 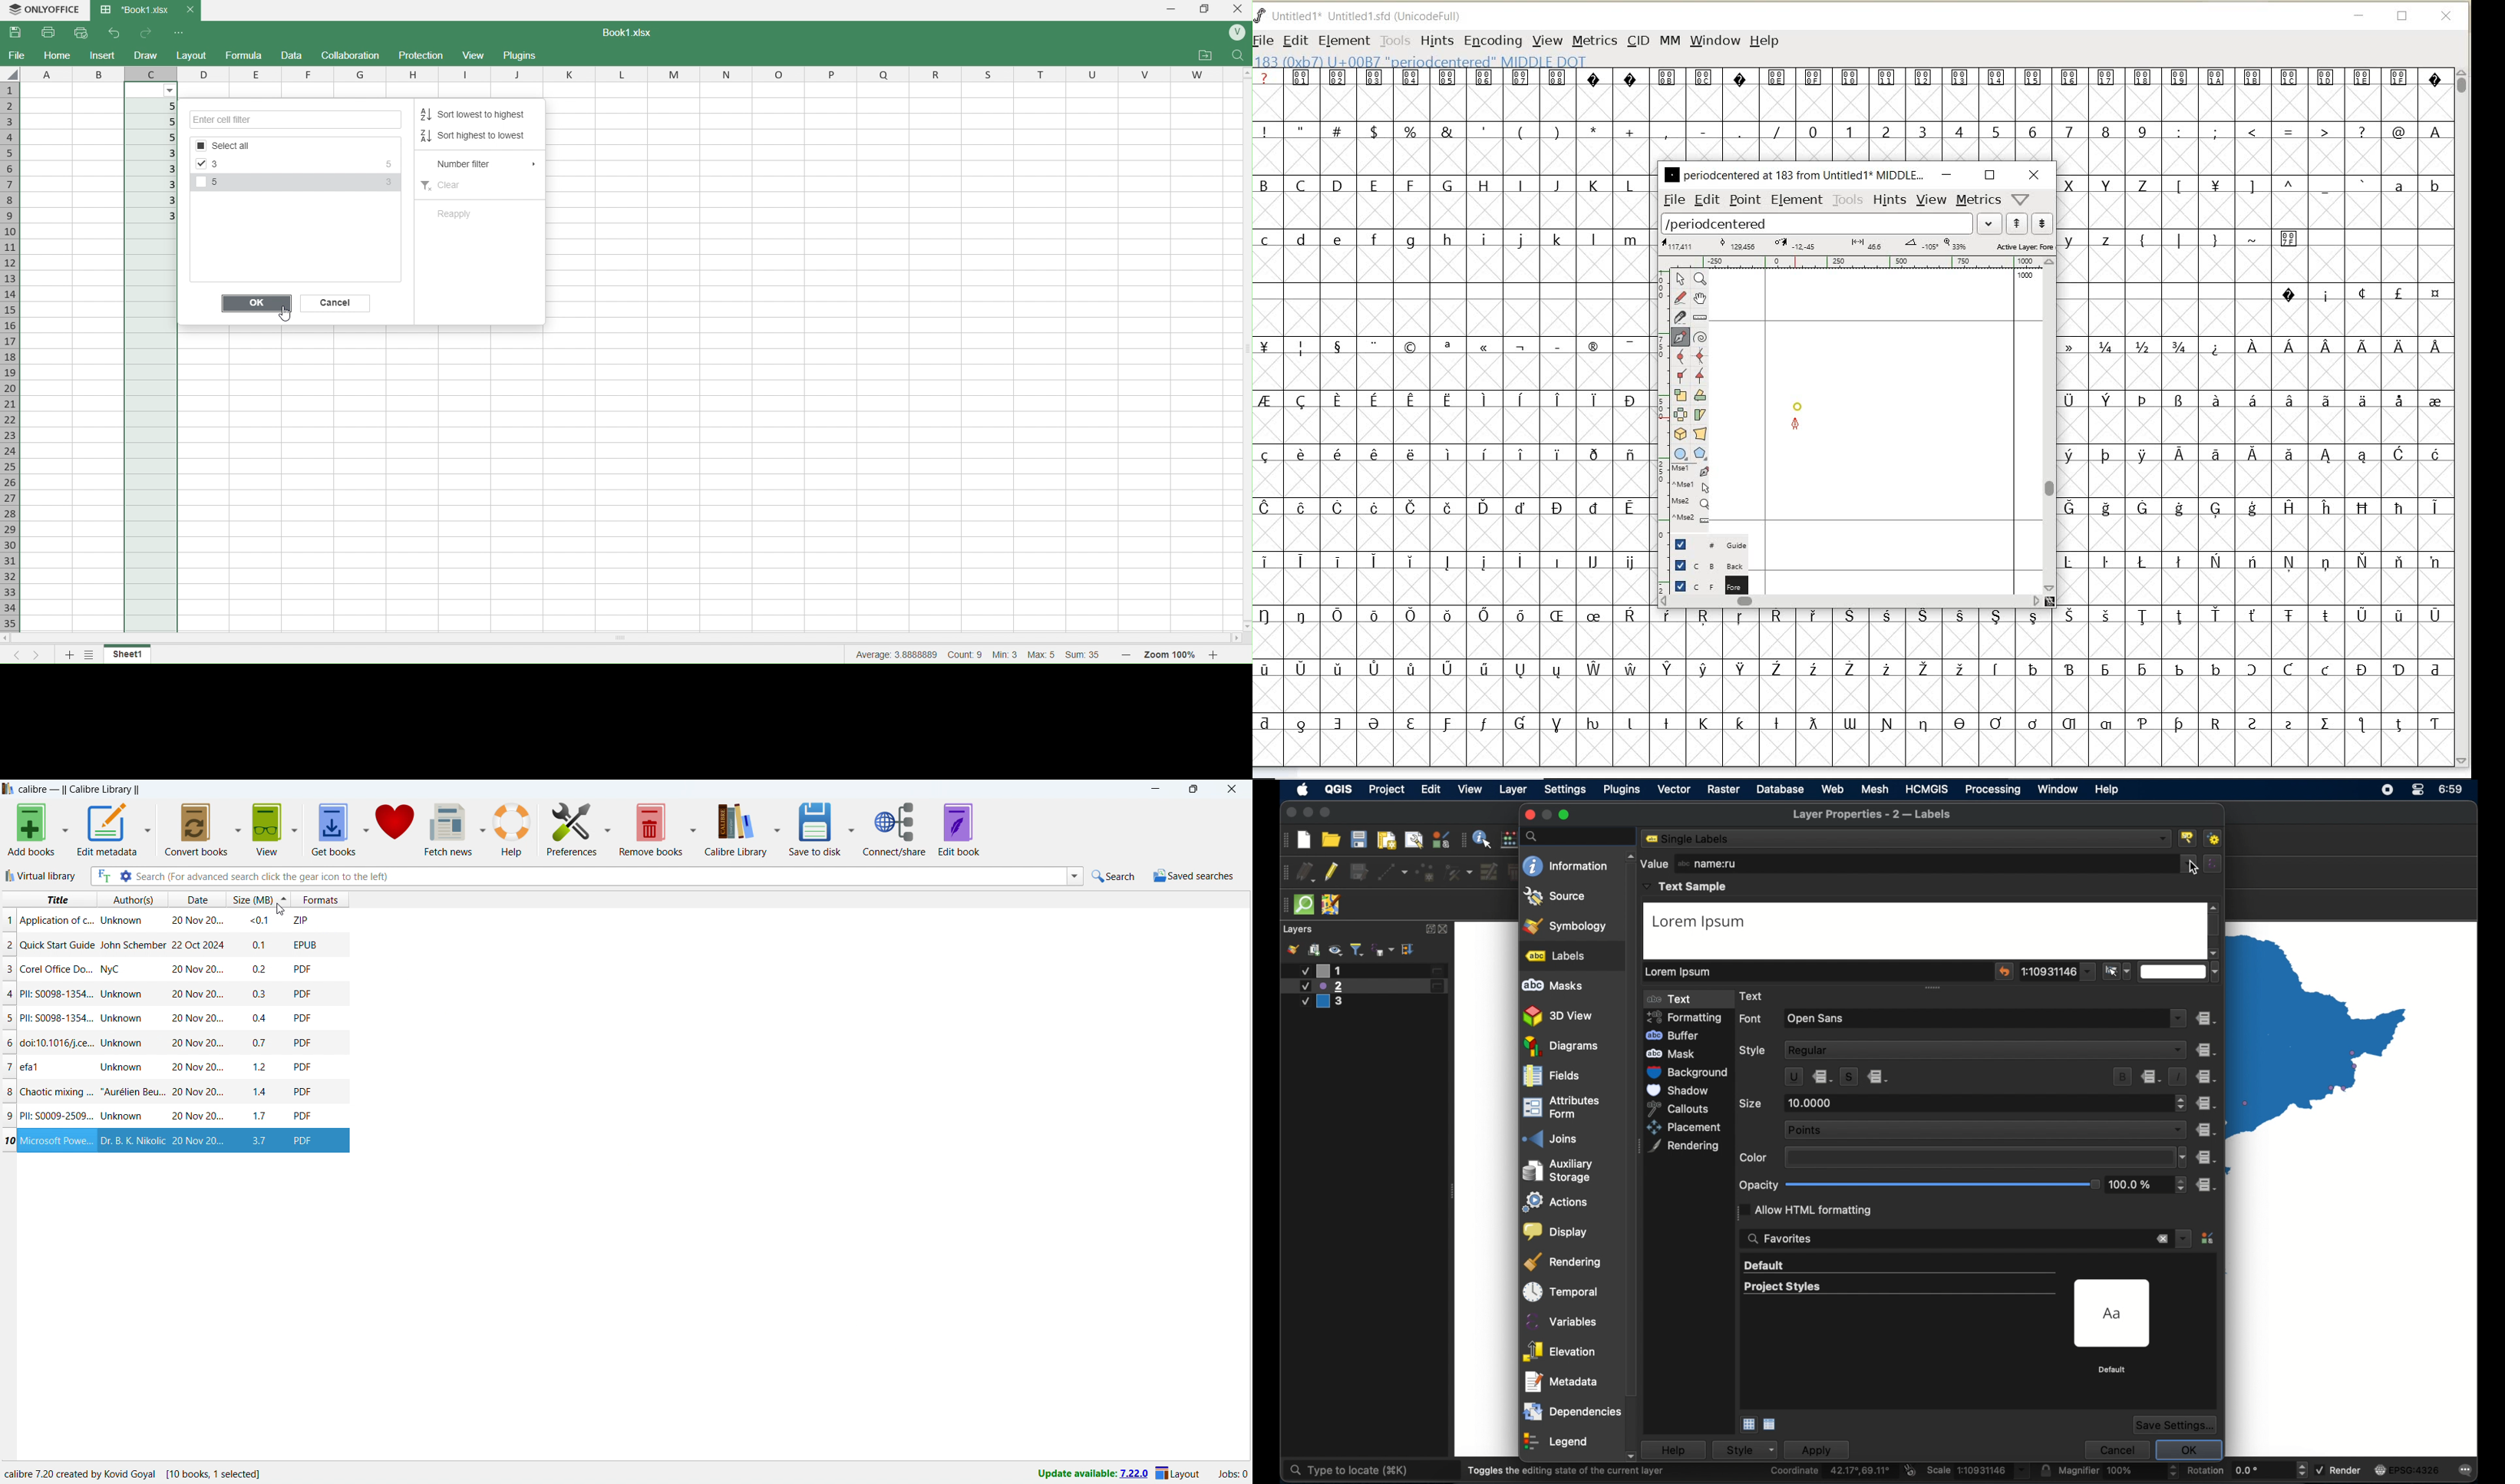 What do you see at coordinates (261, 1067) in the screenshot?
I see `size` at bounding box center [261, 1067].